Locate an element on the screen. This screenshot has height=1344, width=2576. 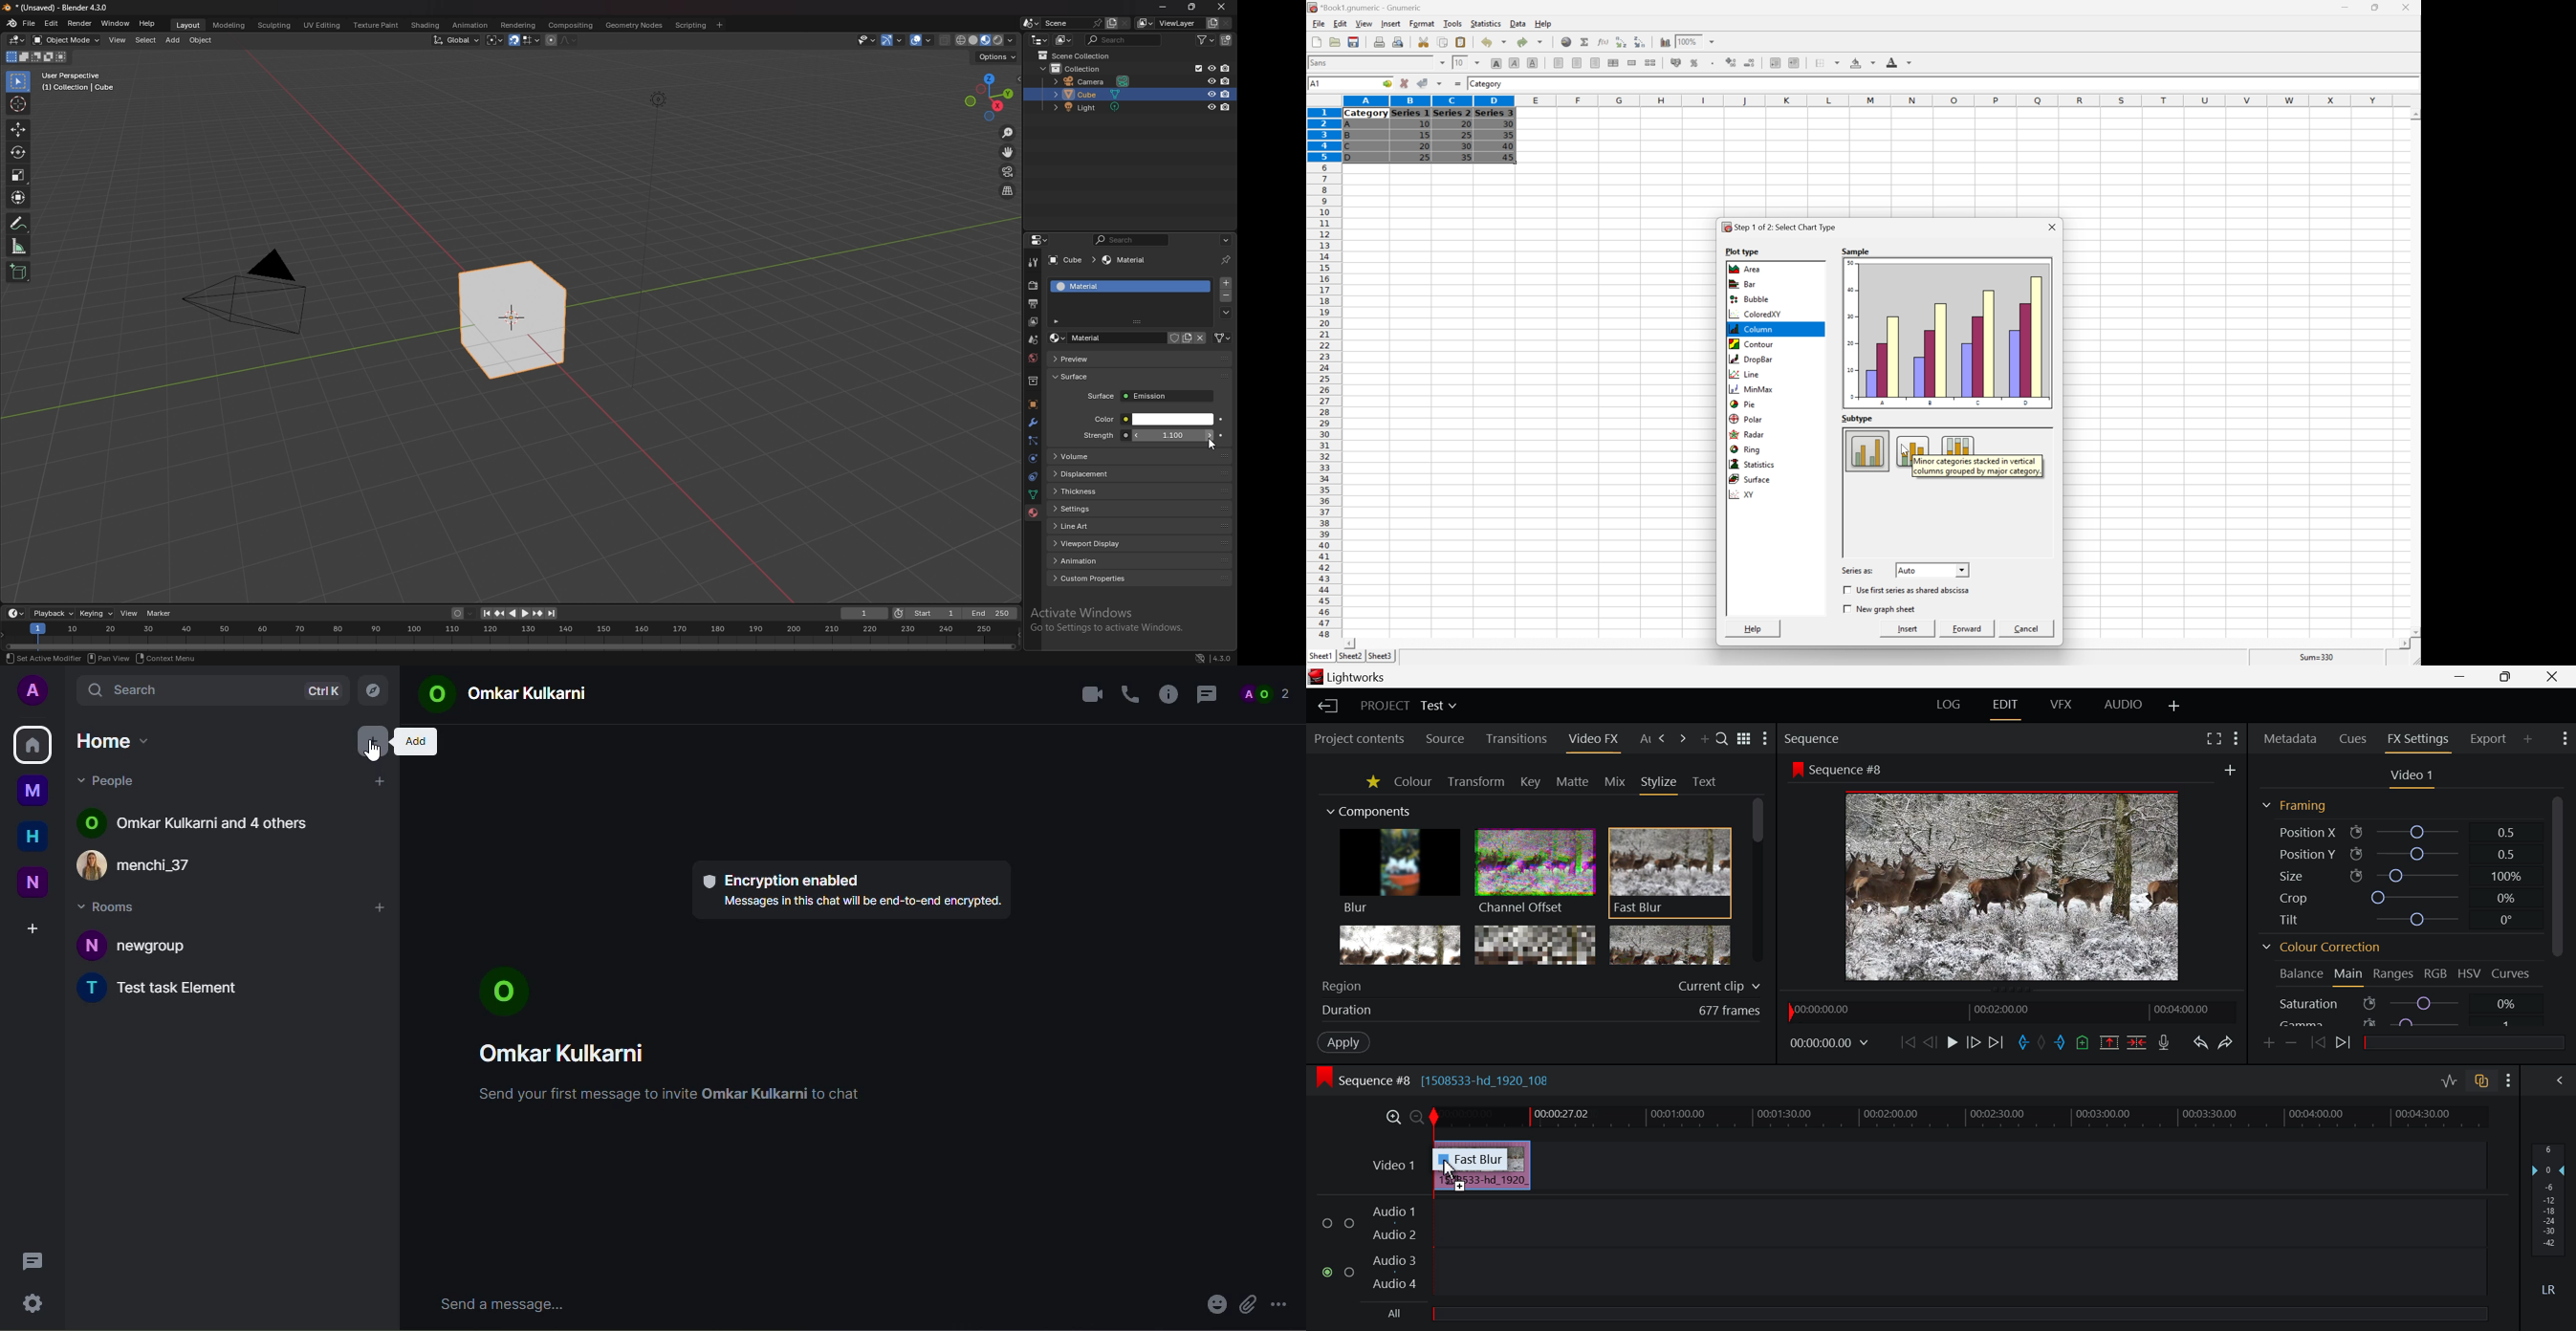
custom properties is located at coordinates (1141, 578).